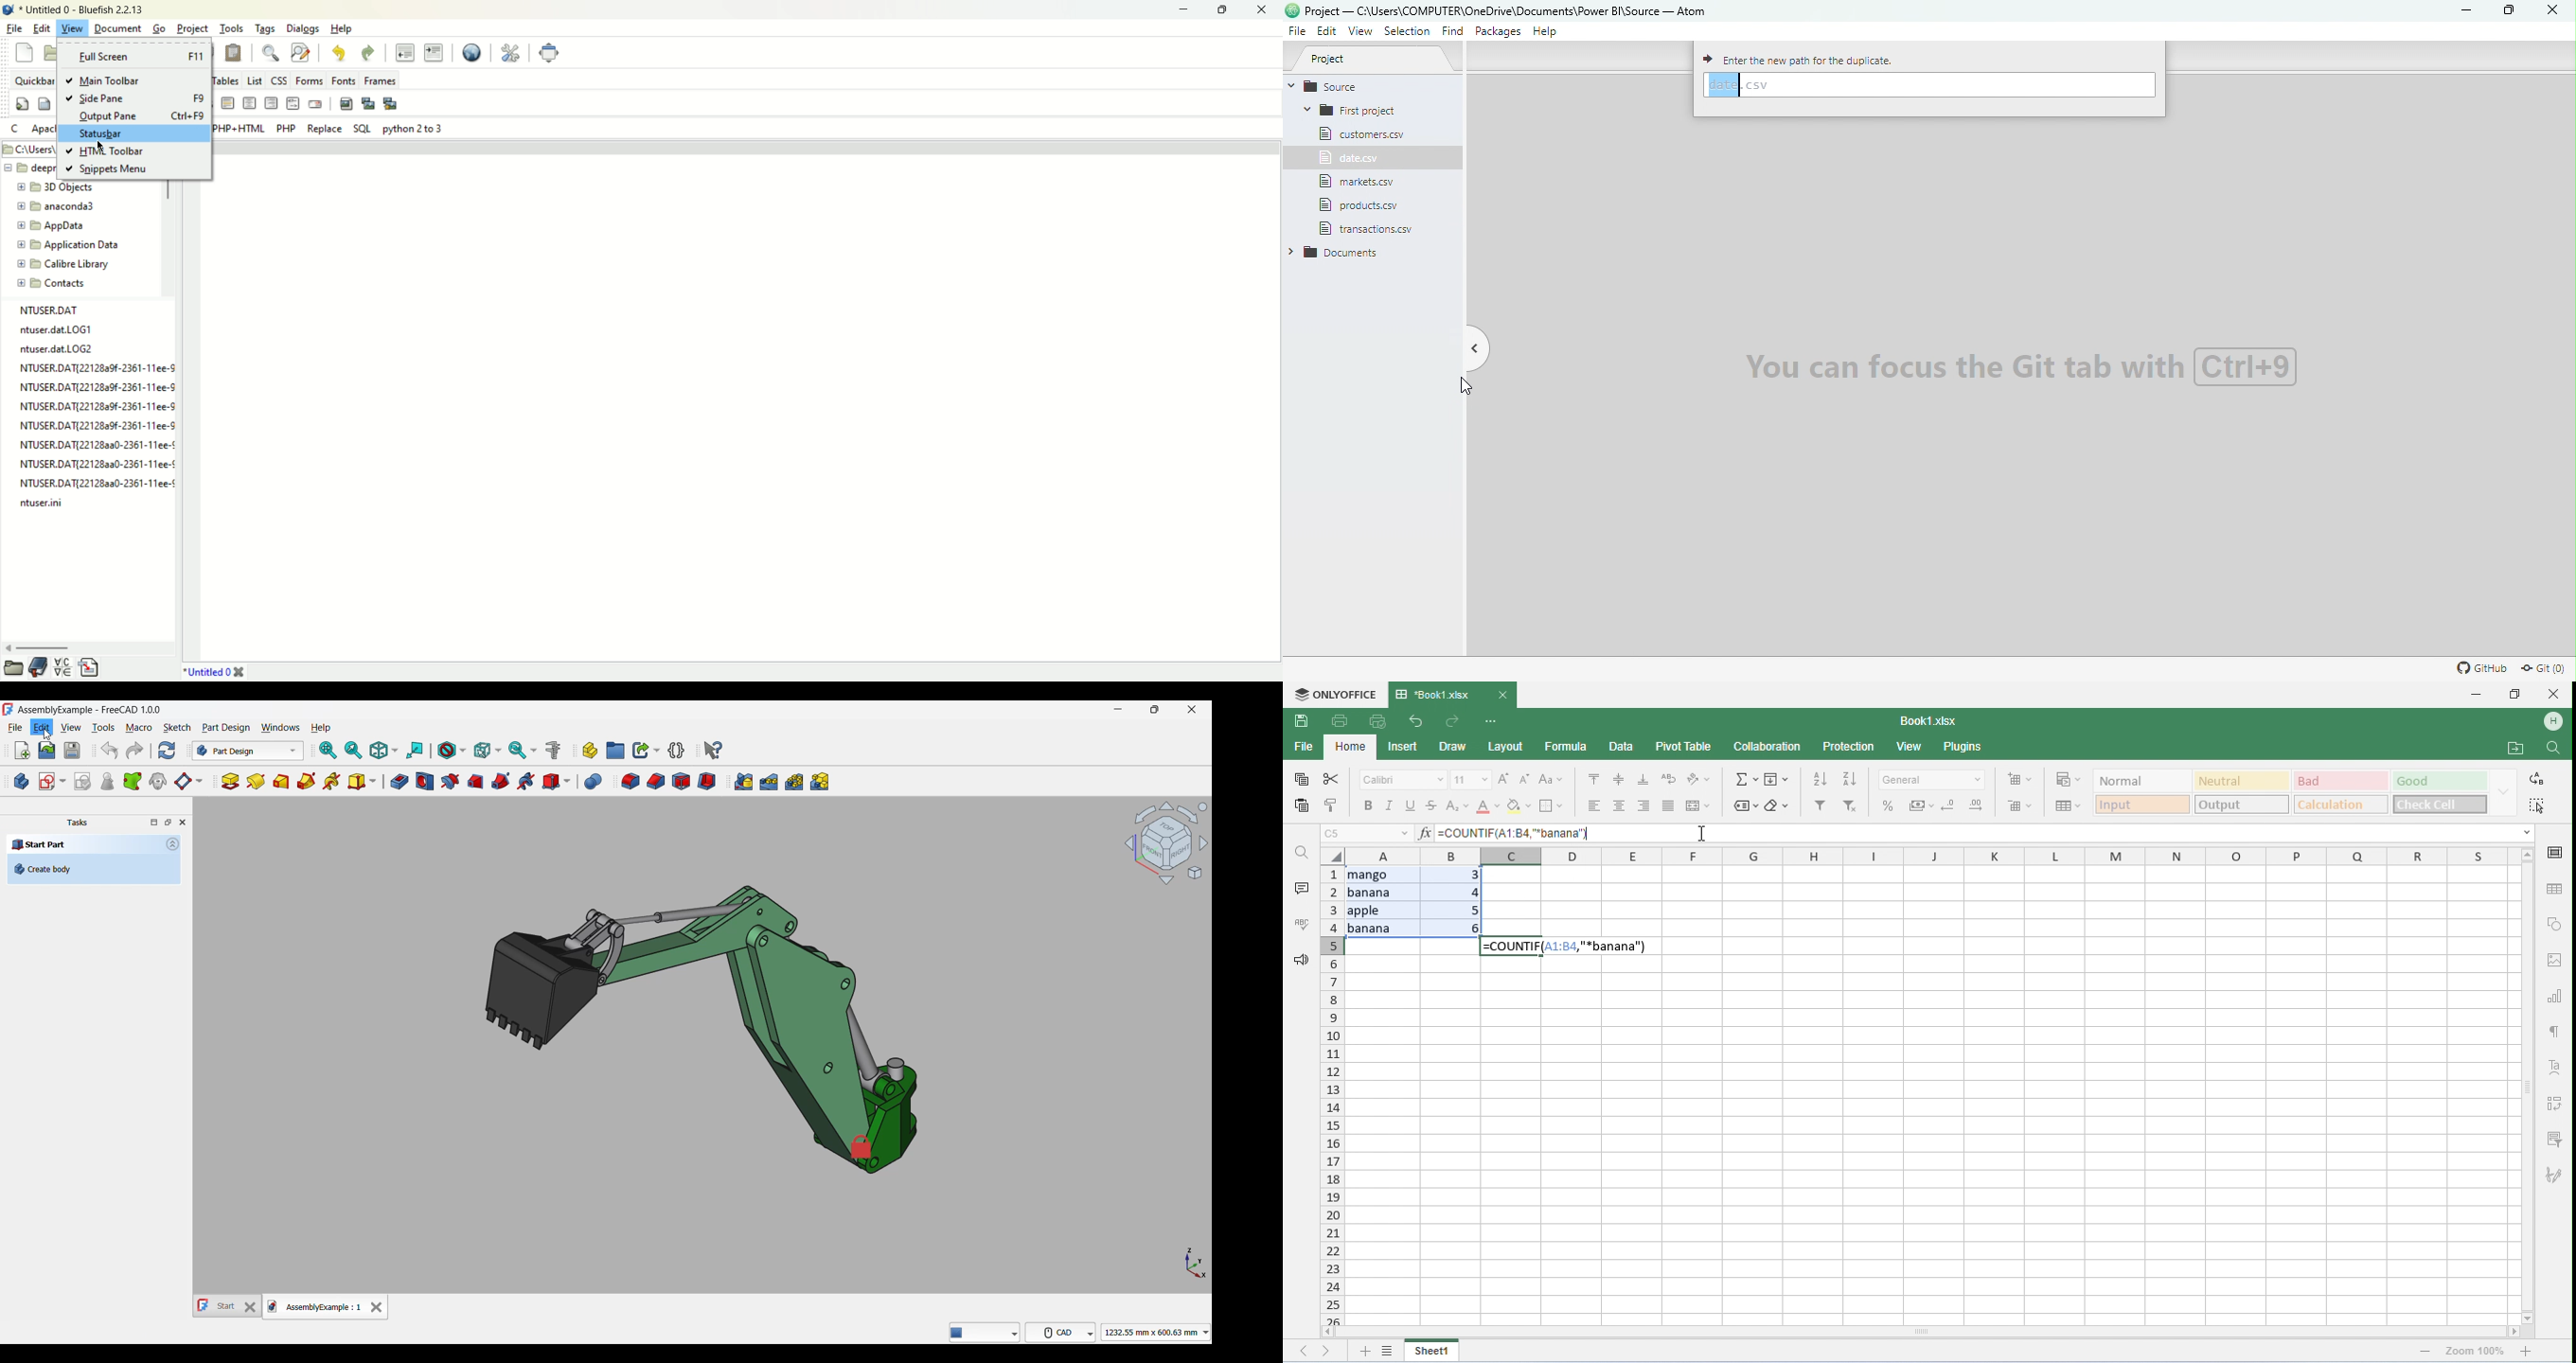 The width and height of the screenshot is (2576, 1372). Describe the element at coordinates (98, 443) in the screenshot. I see `NTUSER.DATI2212823a30-2361-11ee-¢` at that location.